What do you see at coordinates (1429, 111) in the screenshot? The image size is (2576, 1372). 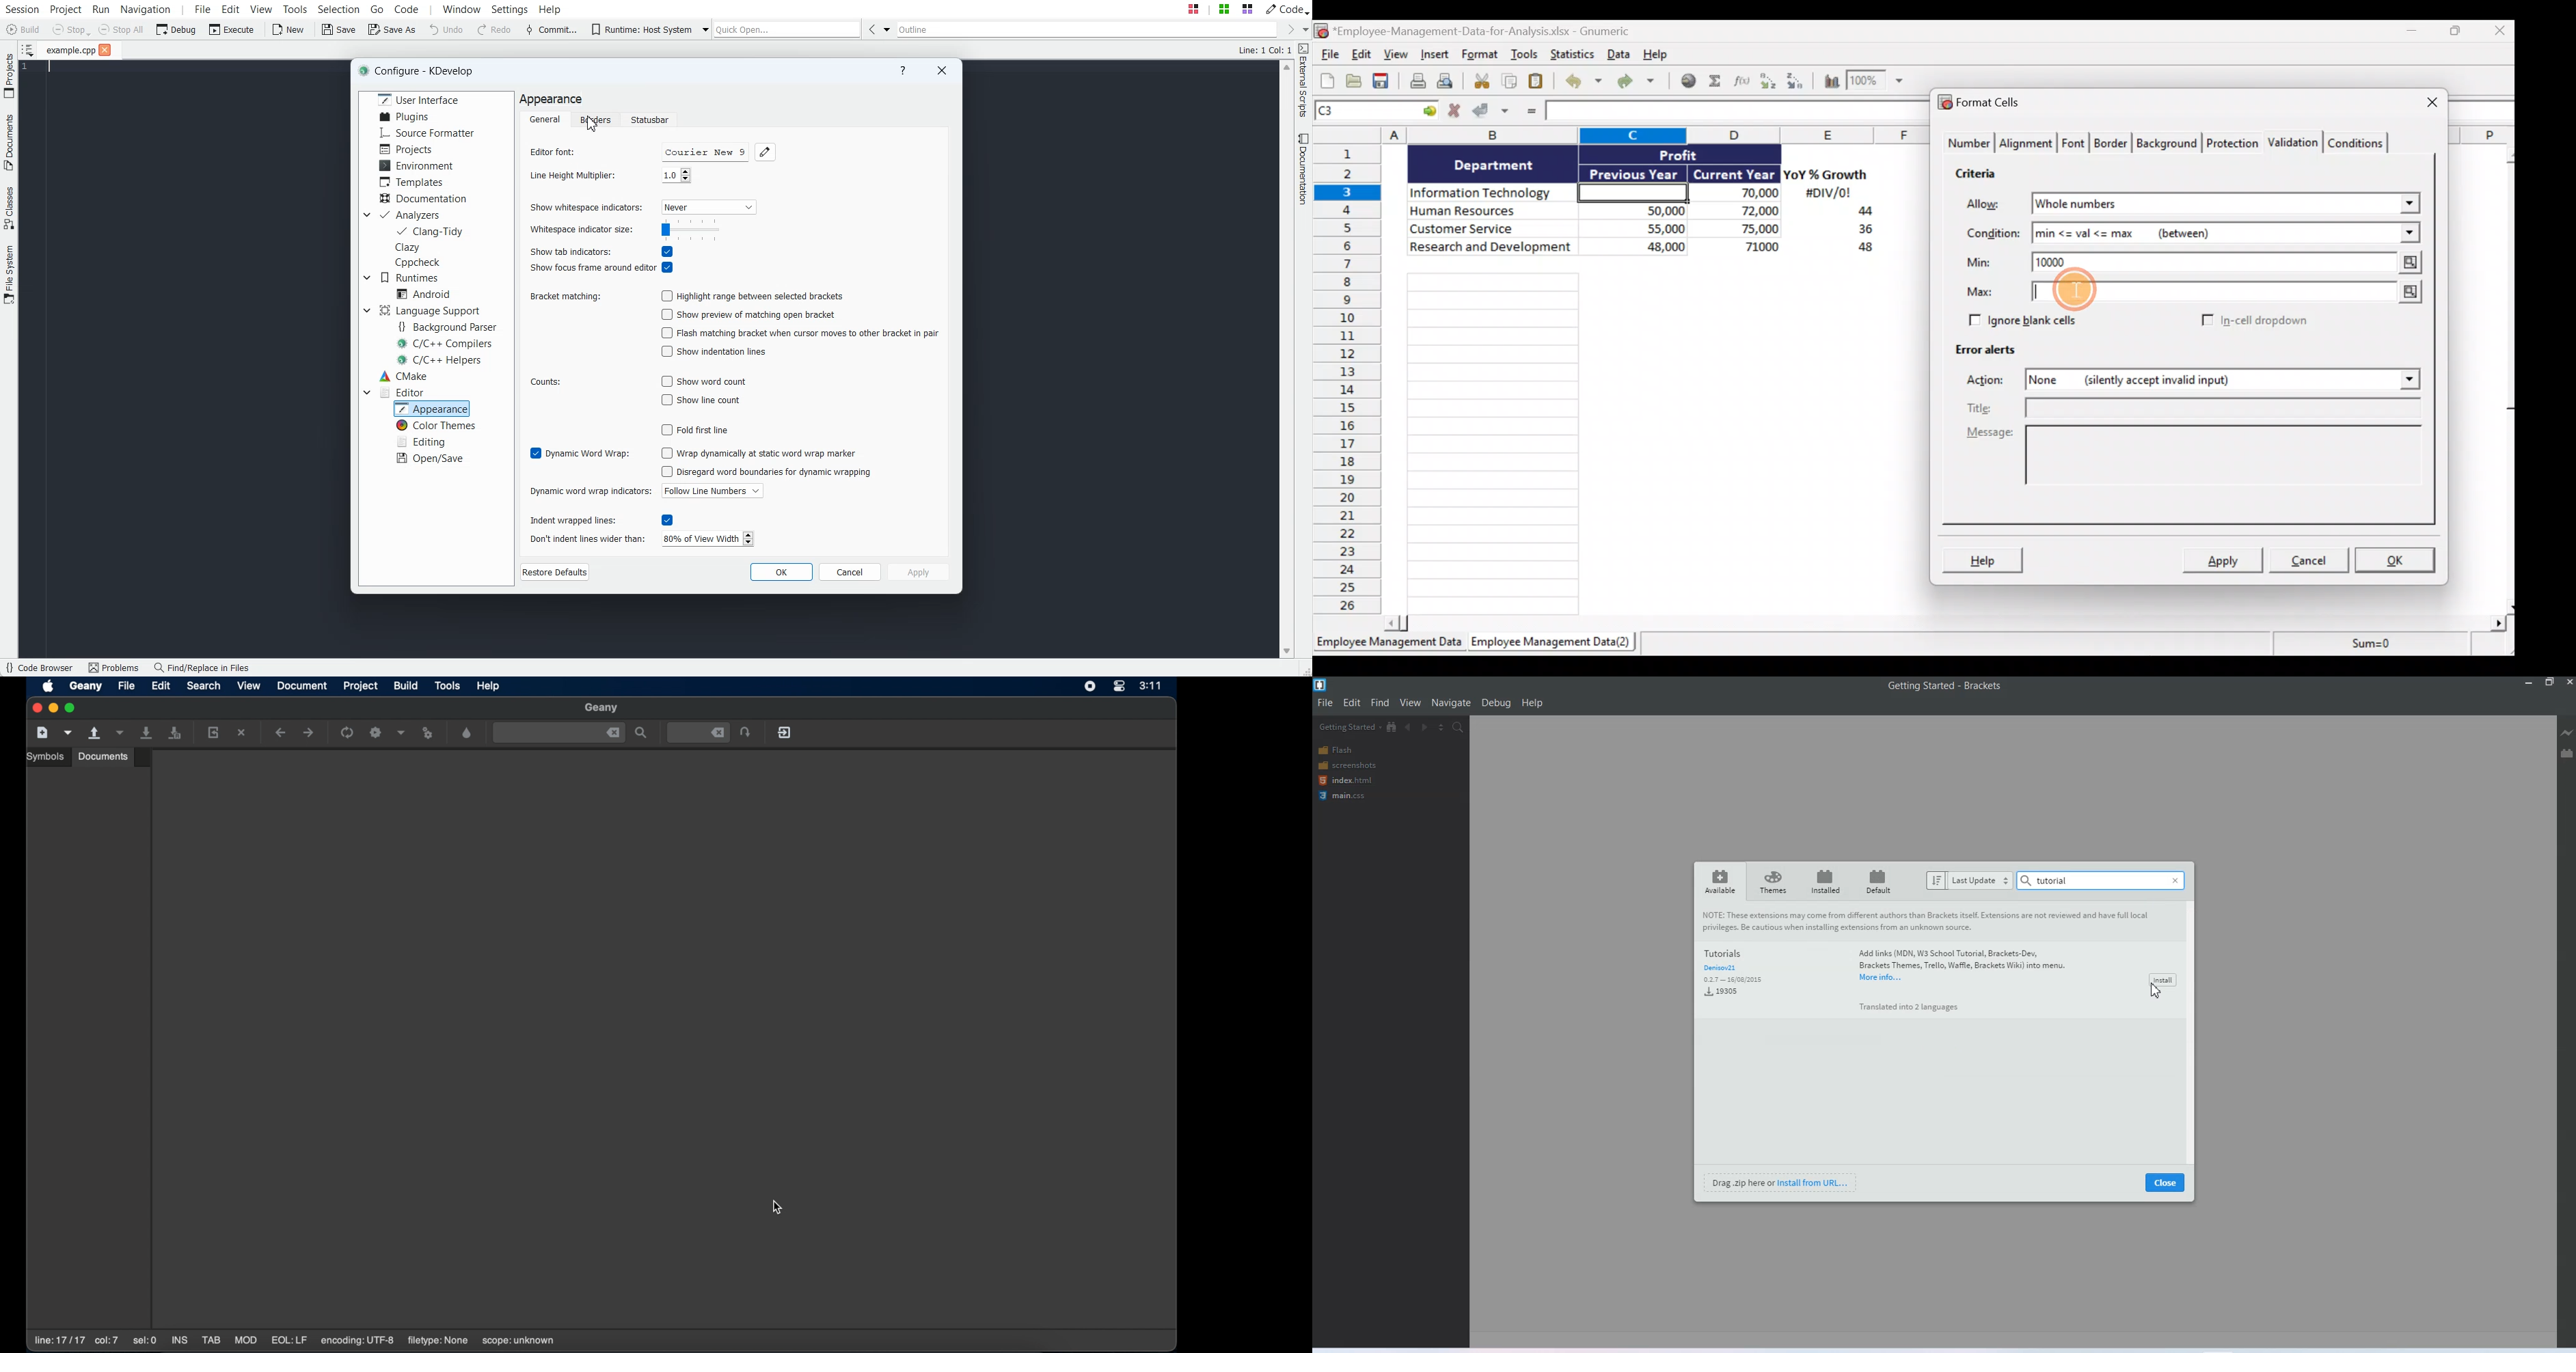 I see `Go to` at bounding box center [1429, 111].